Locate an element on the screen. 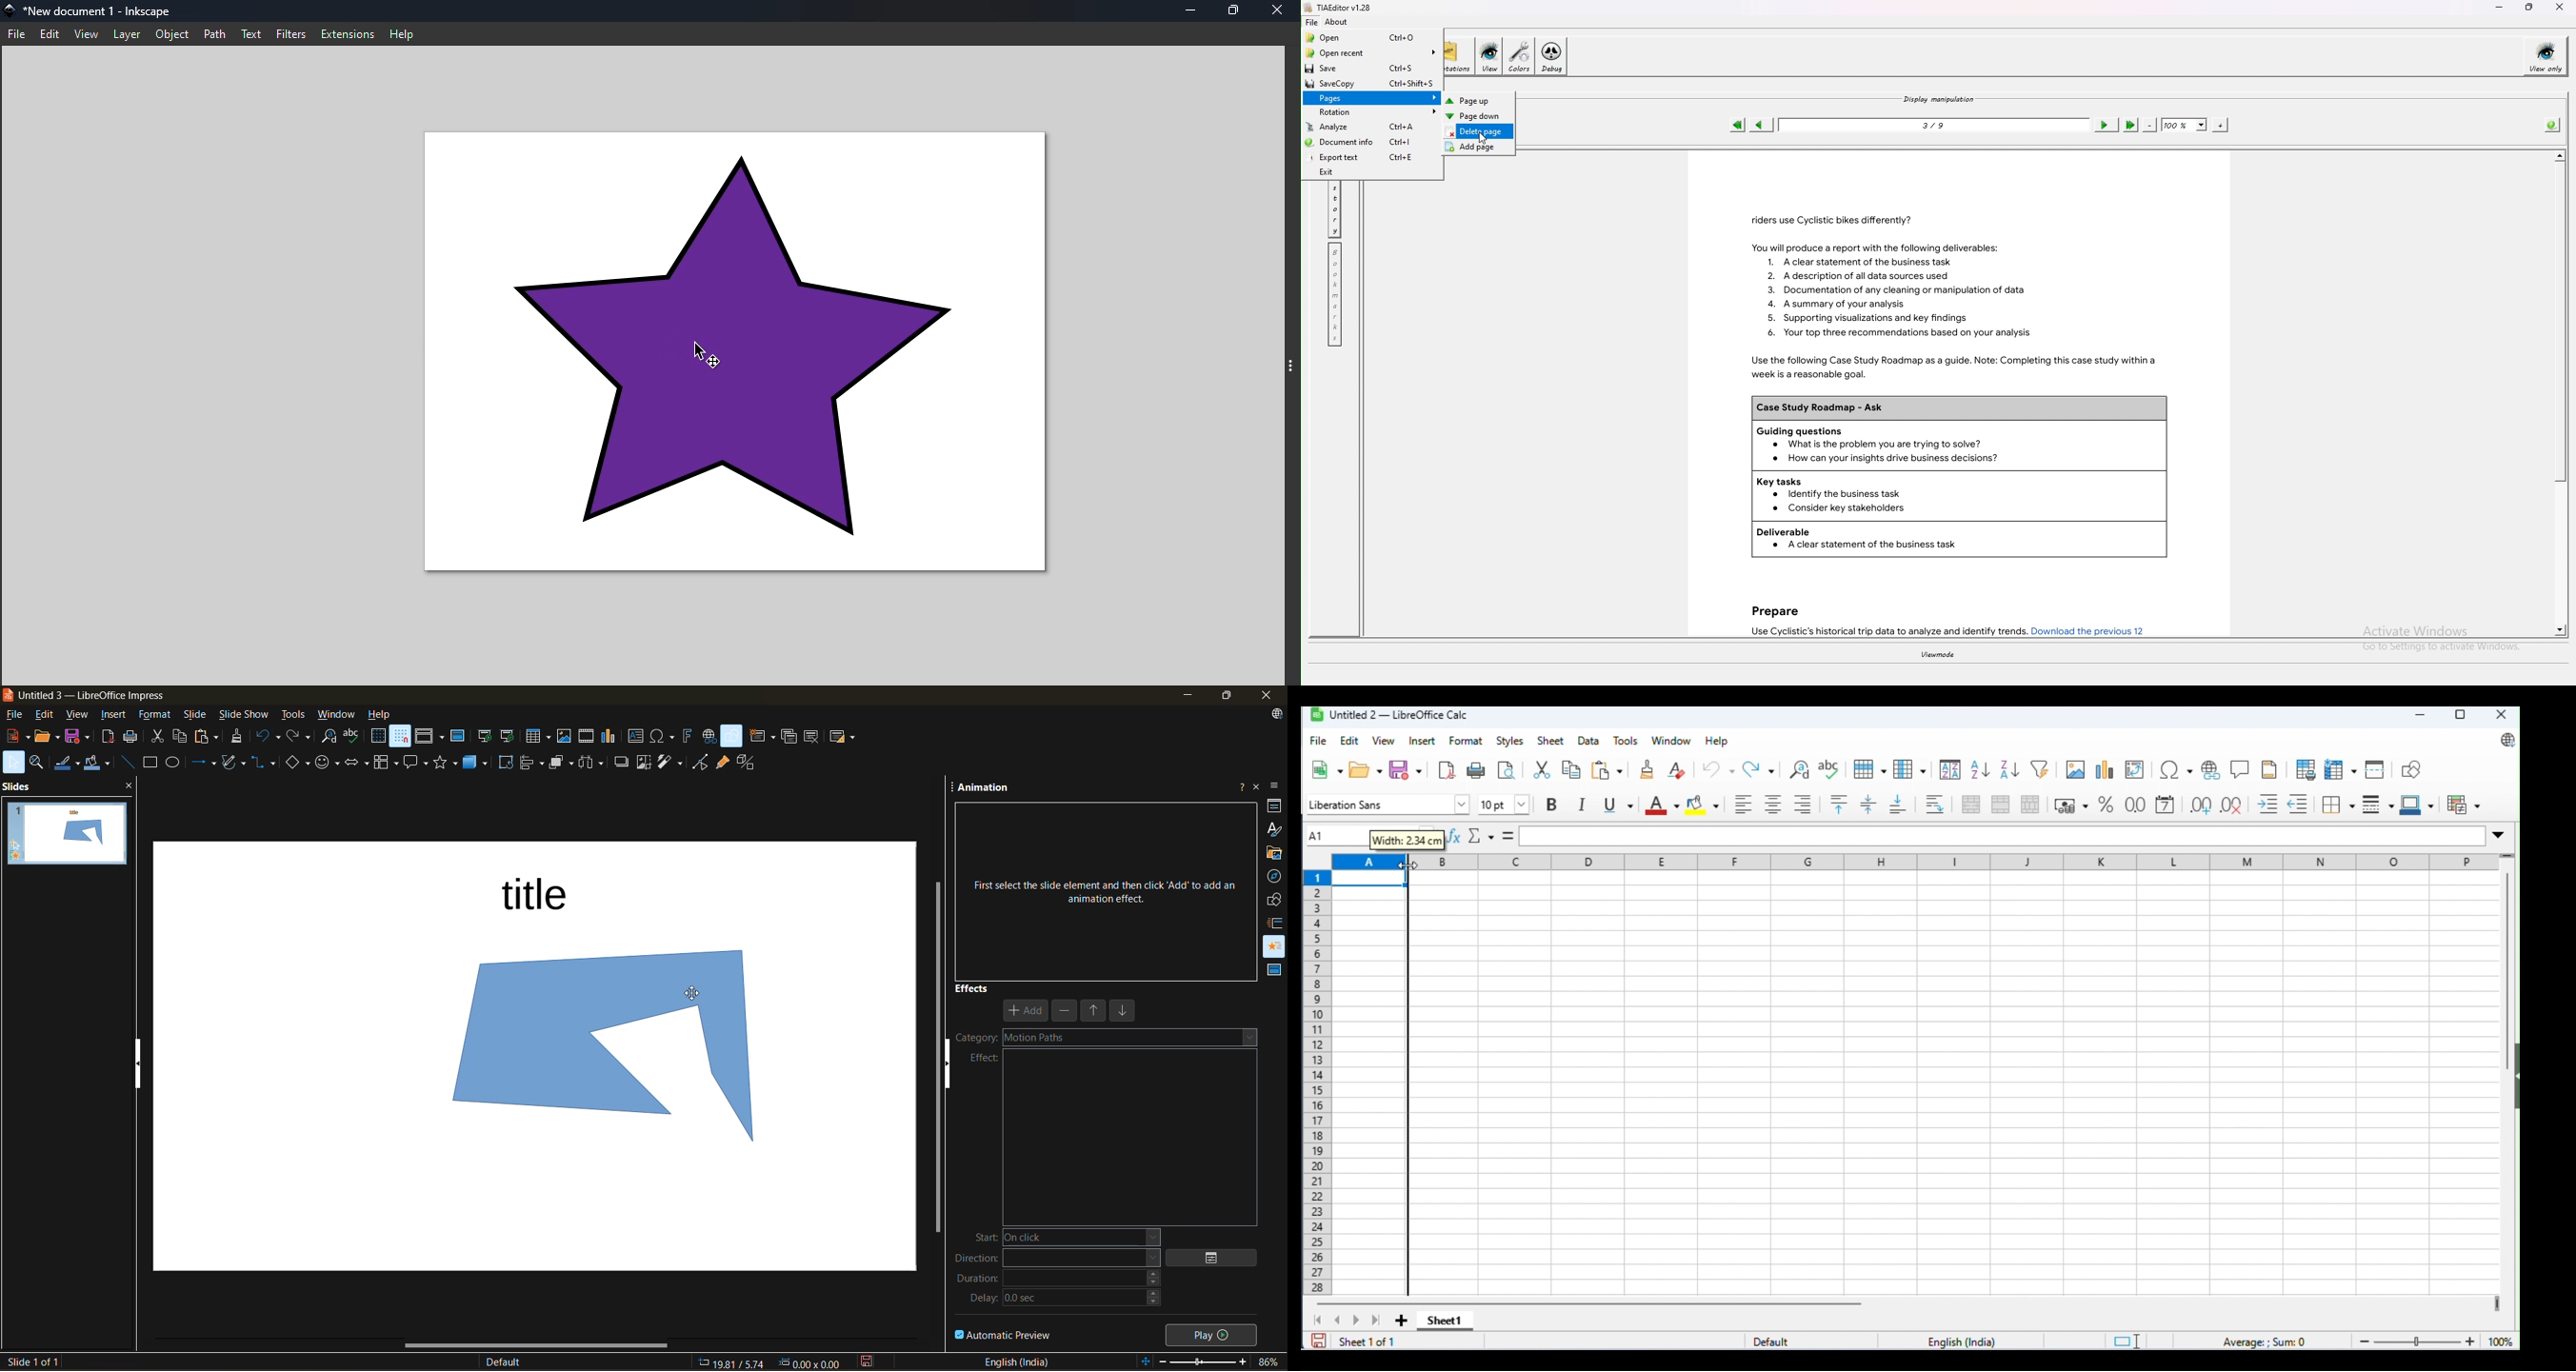 The image size is (2576, 1372). Untitled2-LibreOffice Calc is located at coordinates (1390, 713).